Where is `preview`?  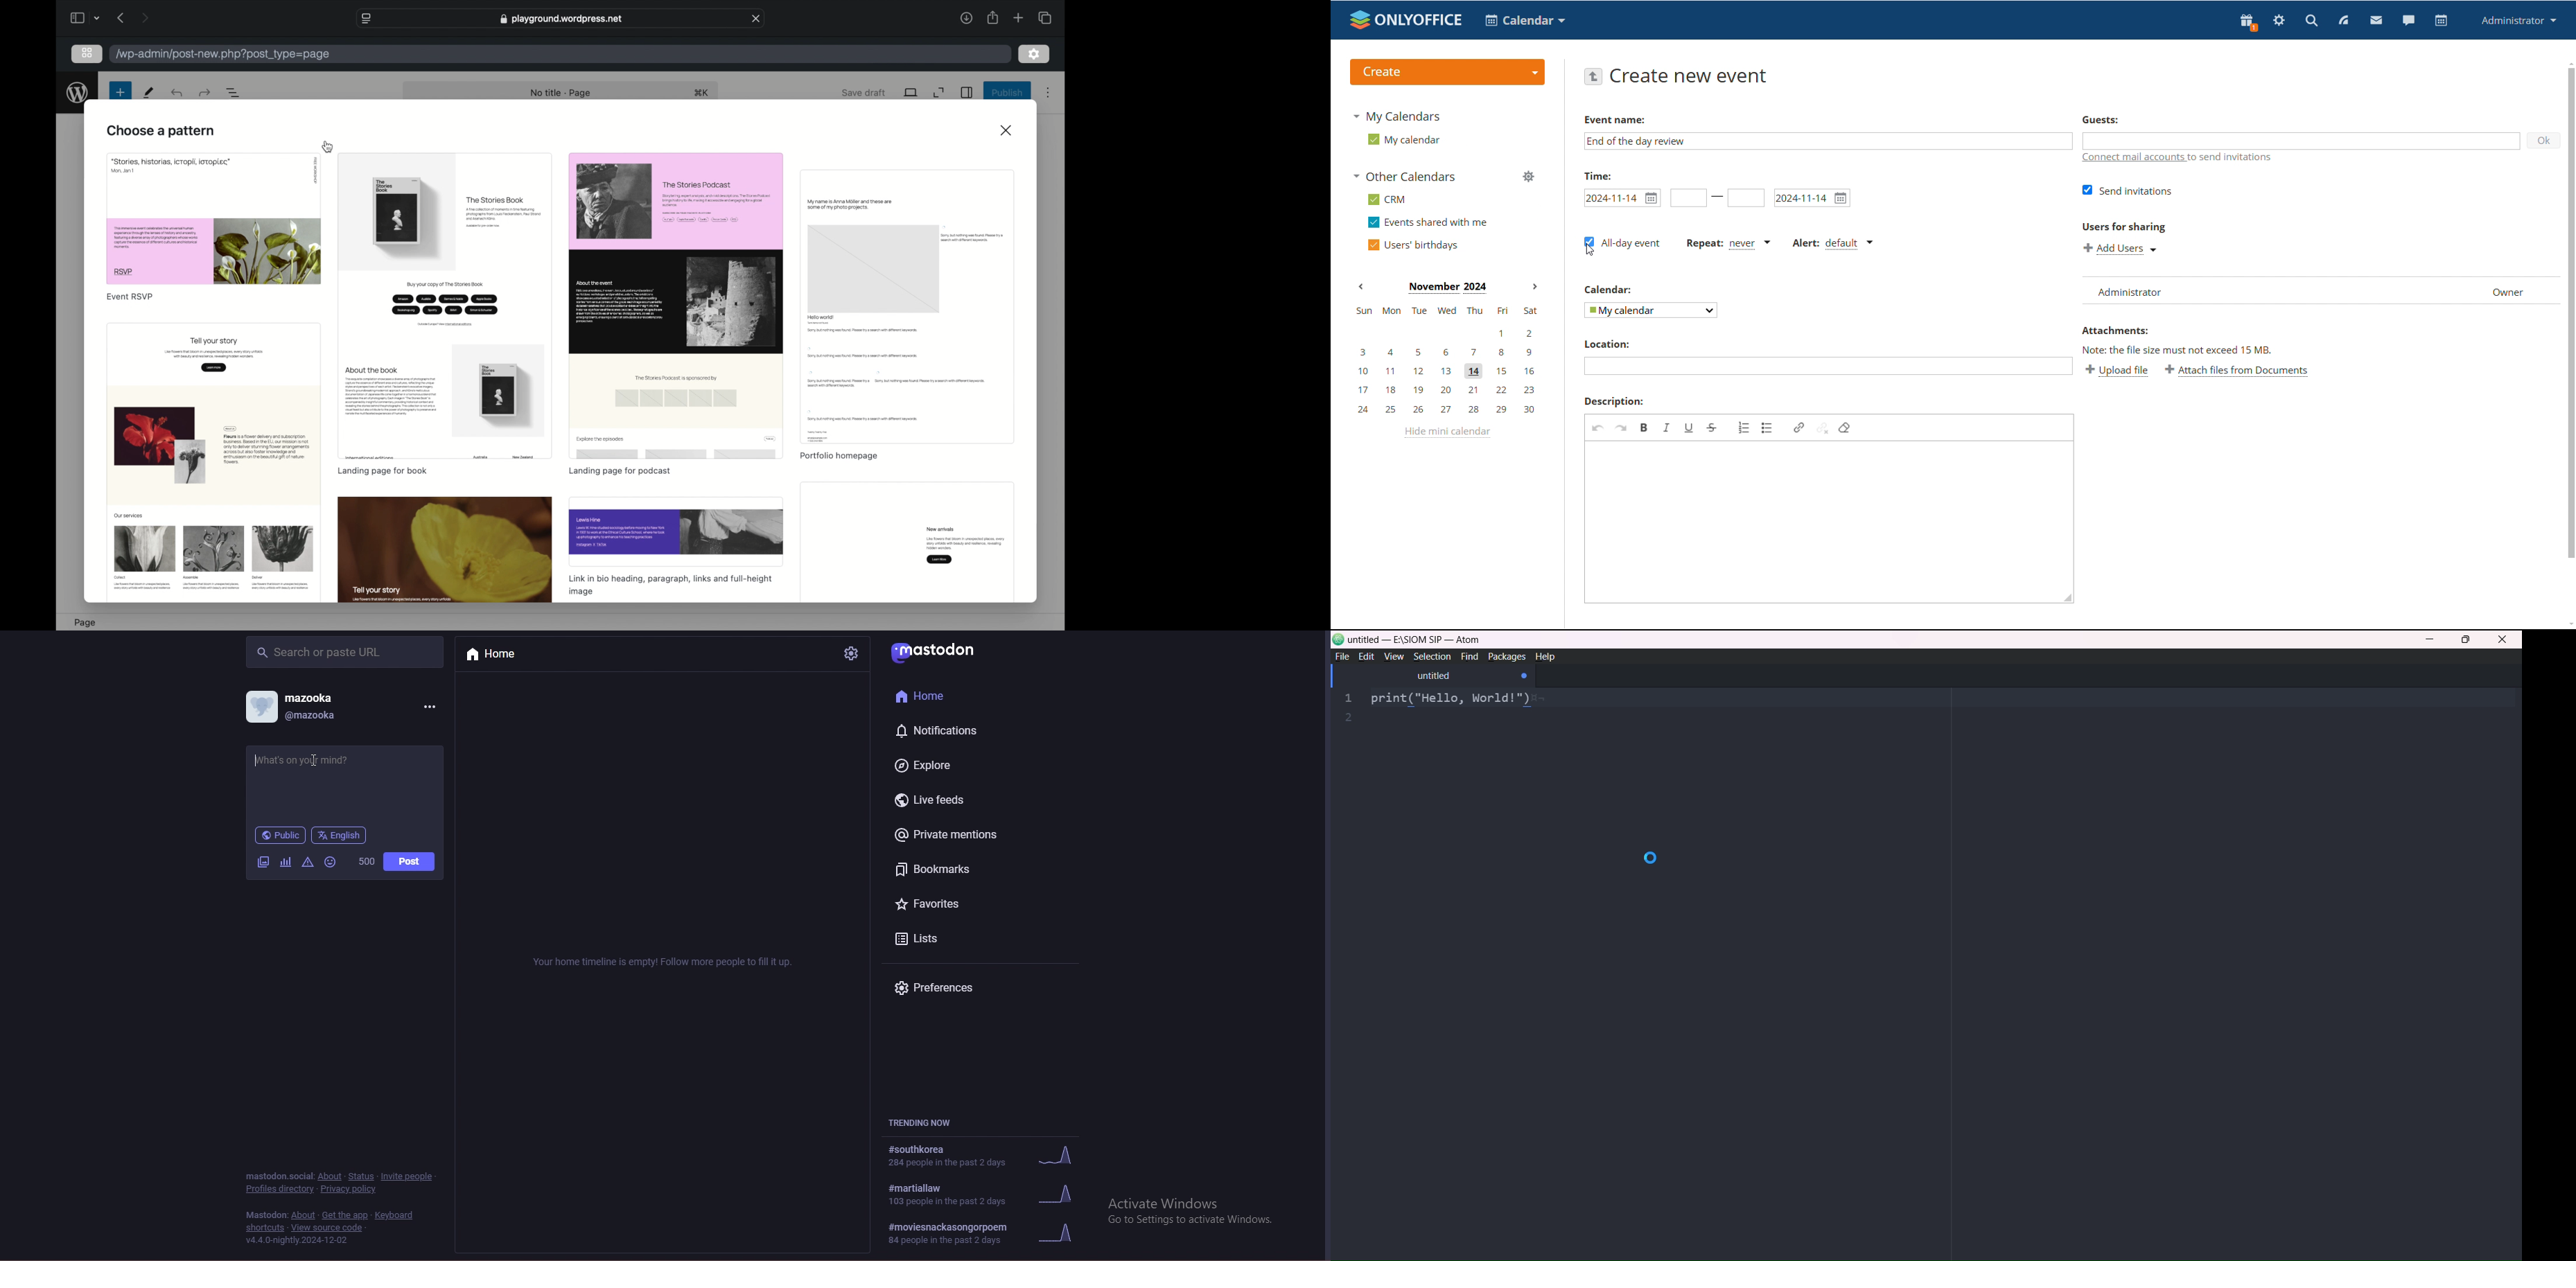 preview is located at coordinates (446, 550).